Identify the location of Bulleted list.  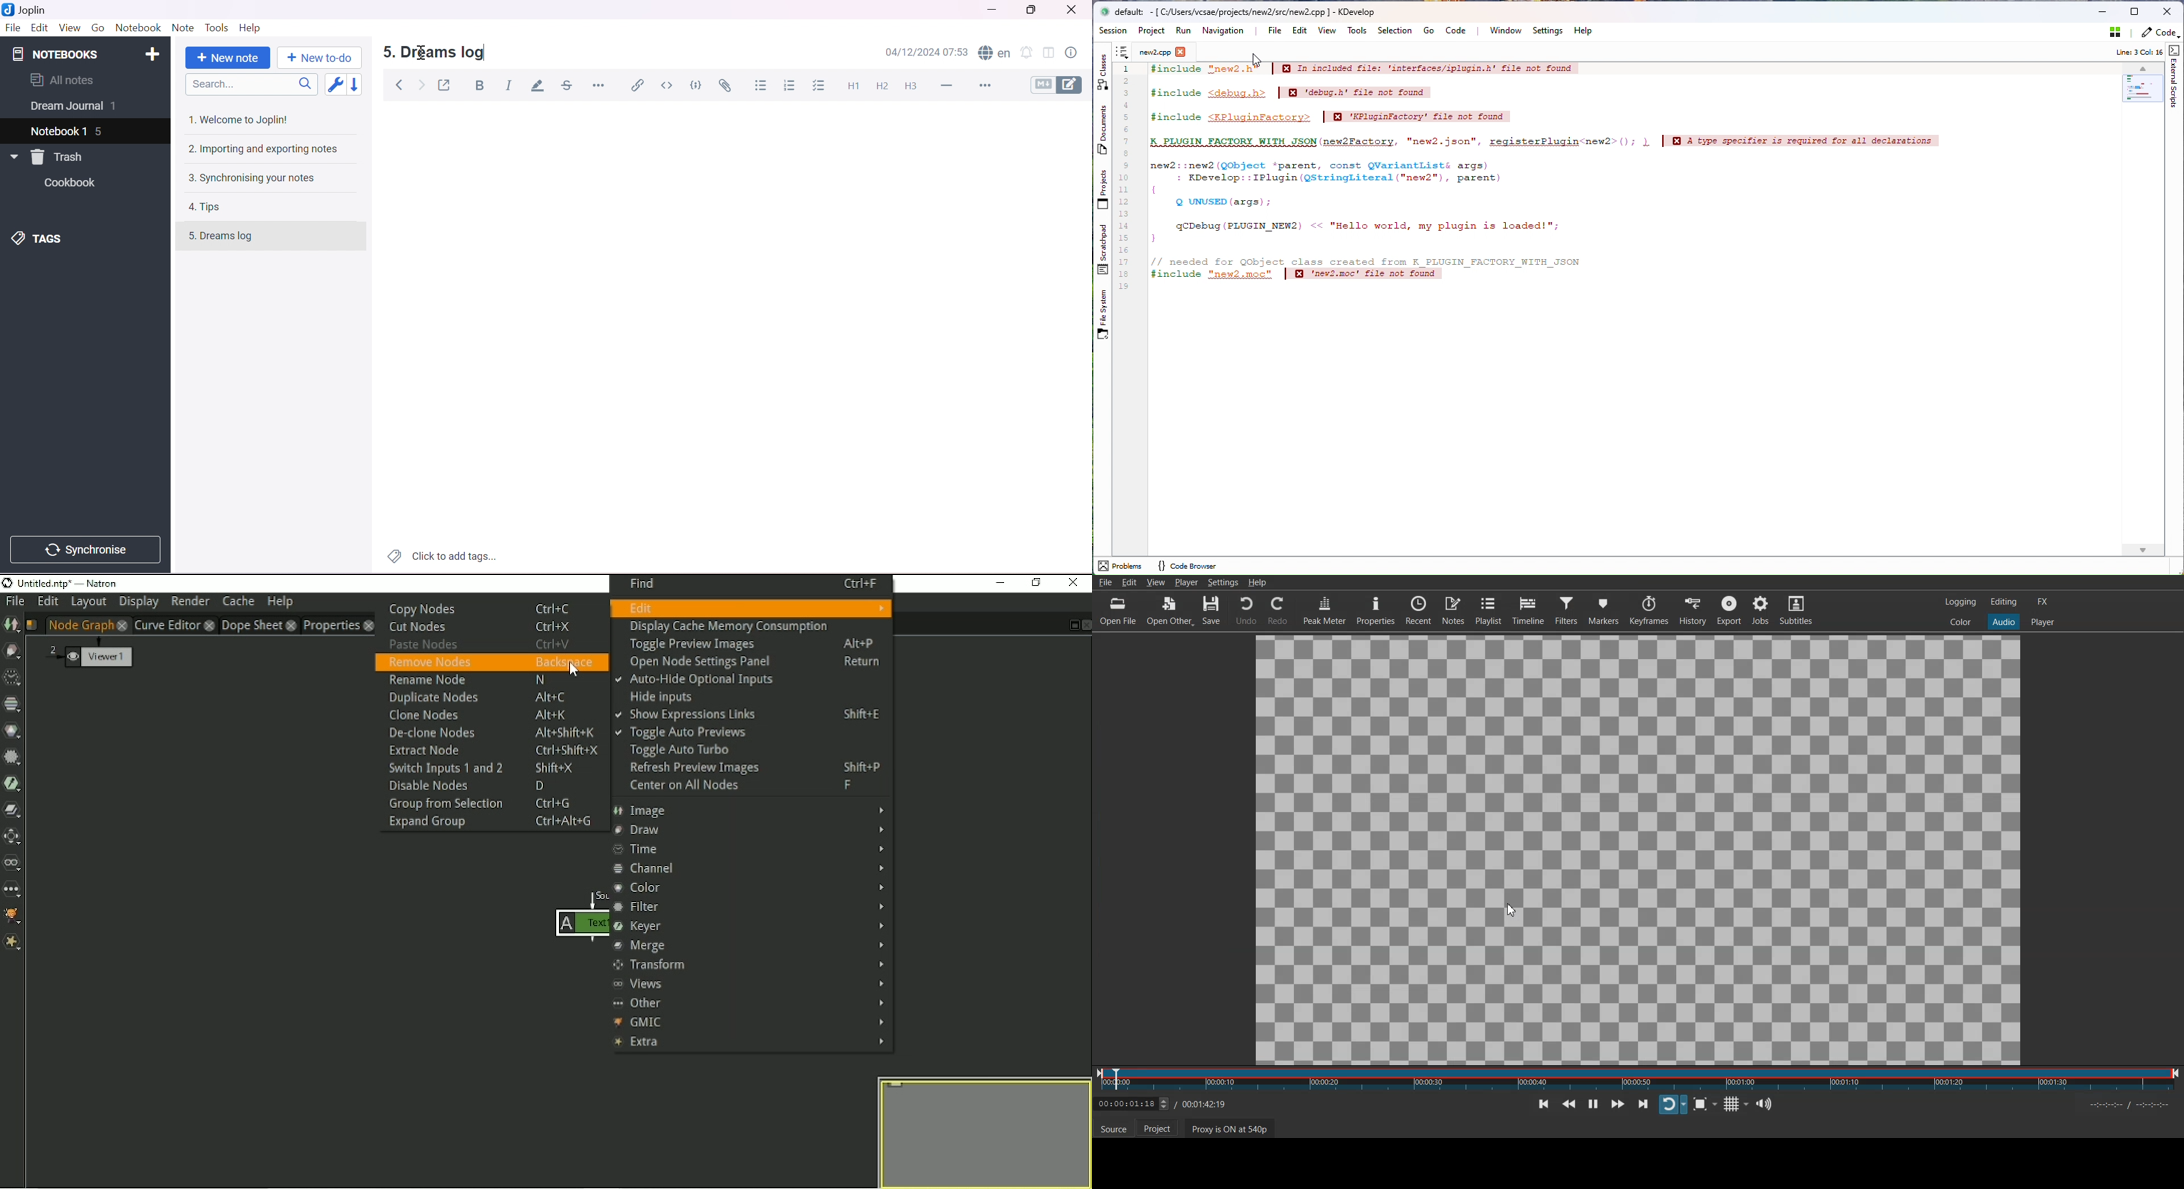
(762, 86).